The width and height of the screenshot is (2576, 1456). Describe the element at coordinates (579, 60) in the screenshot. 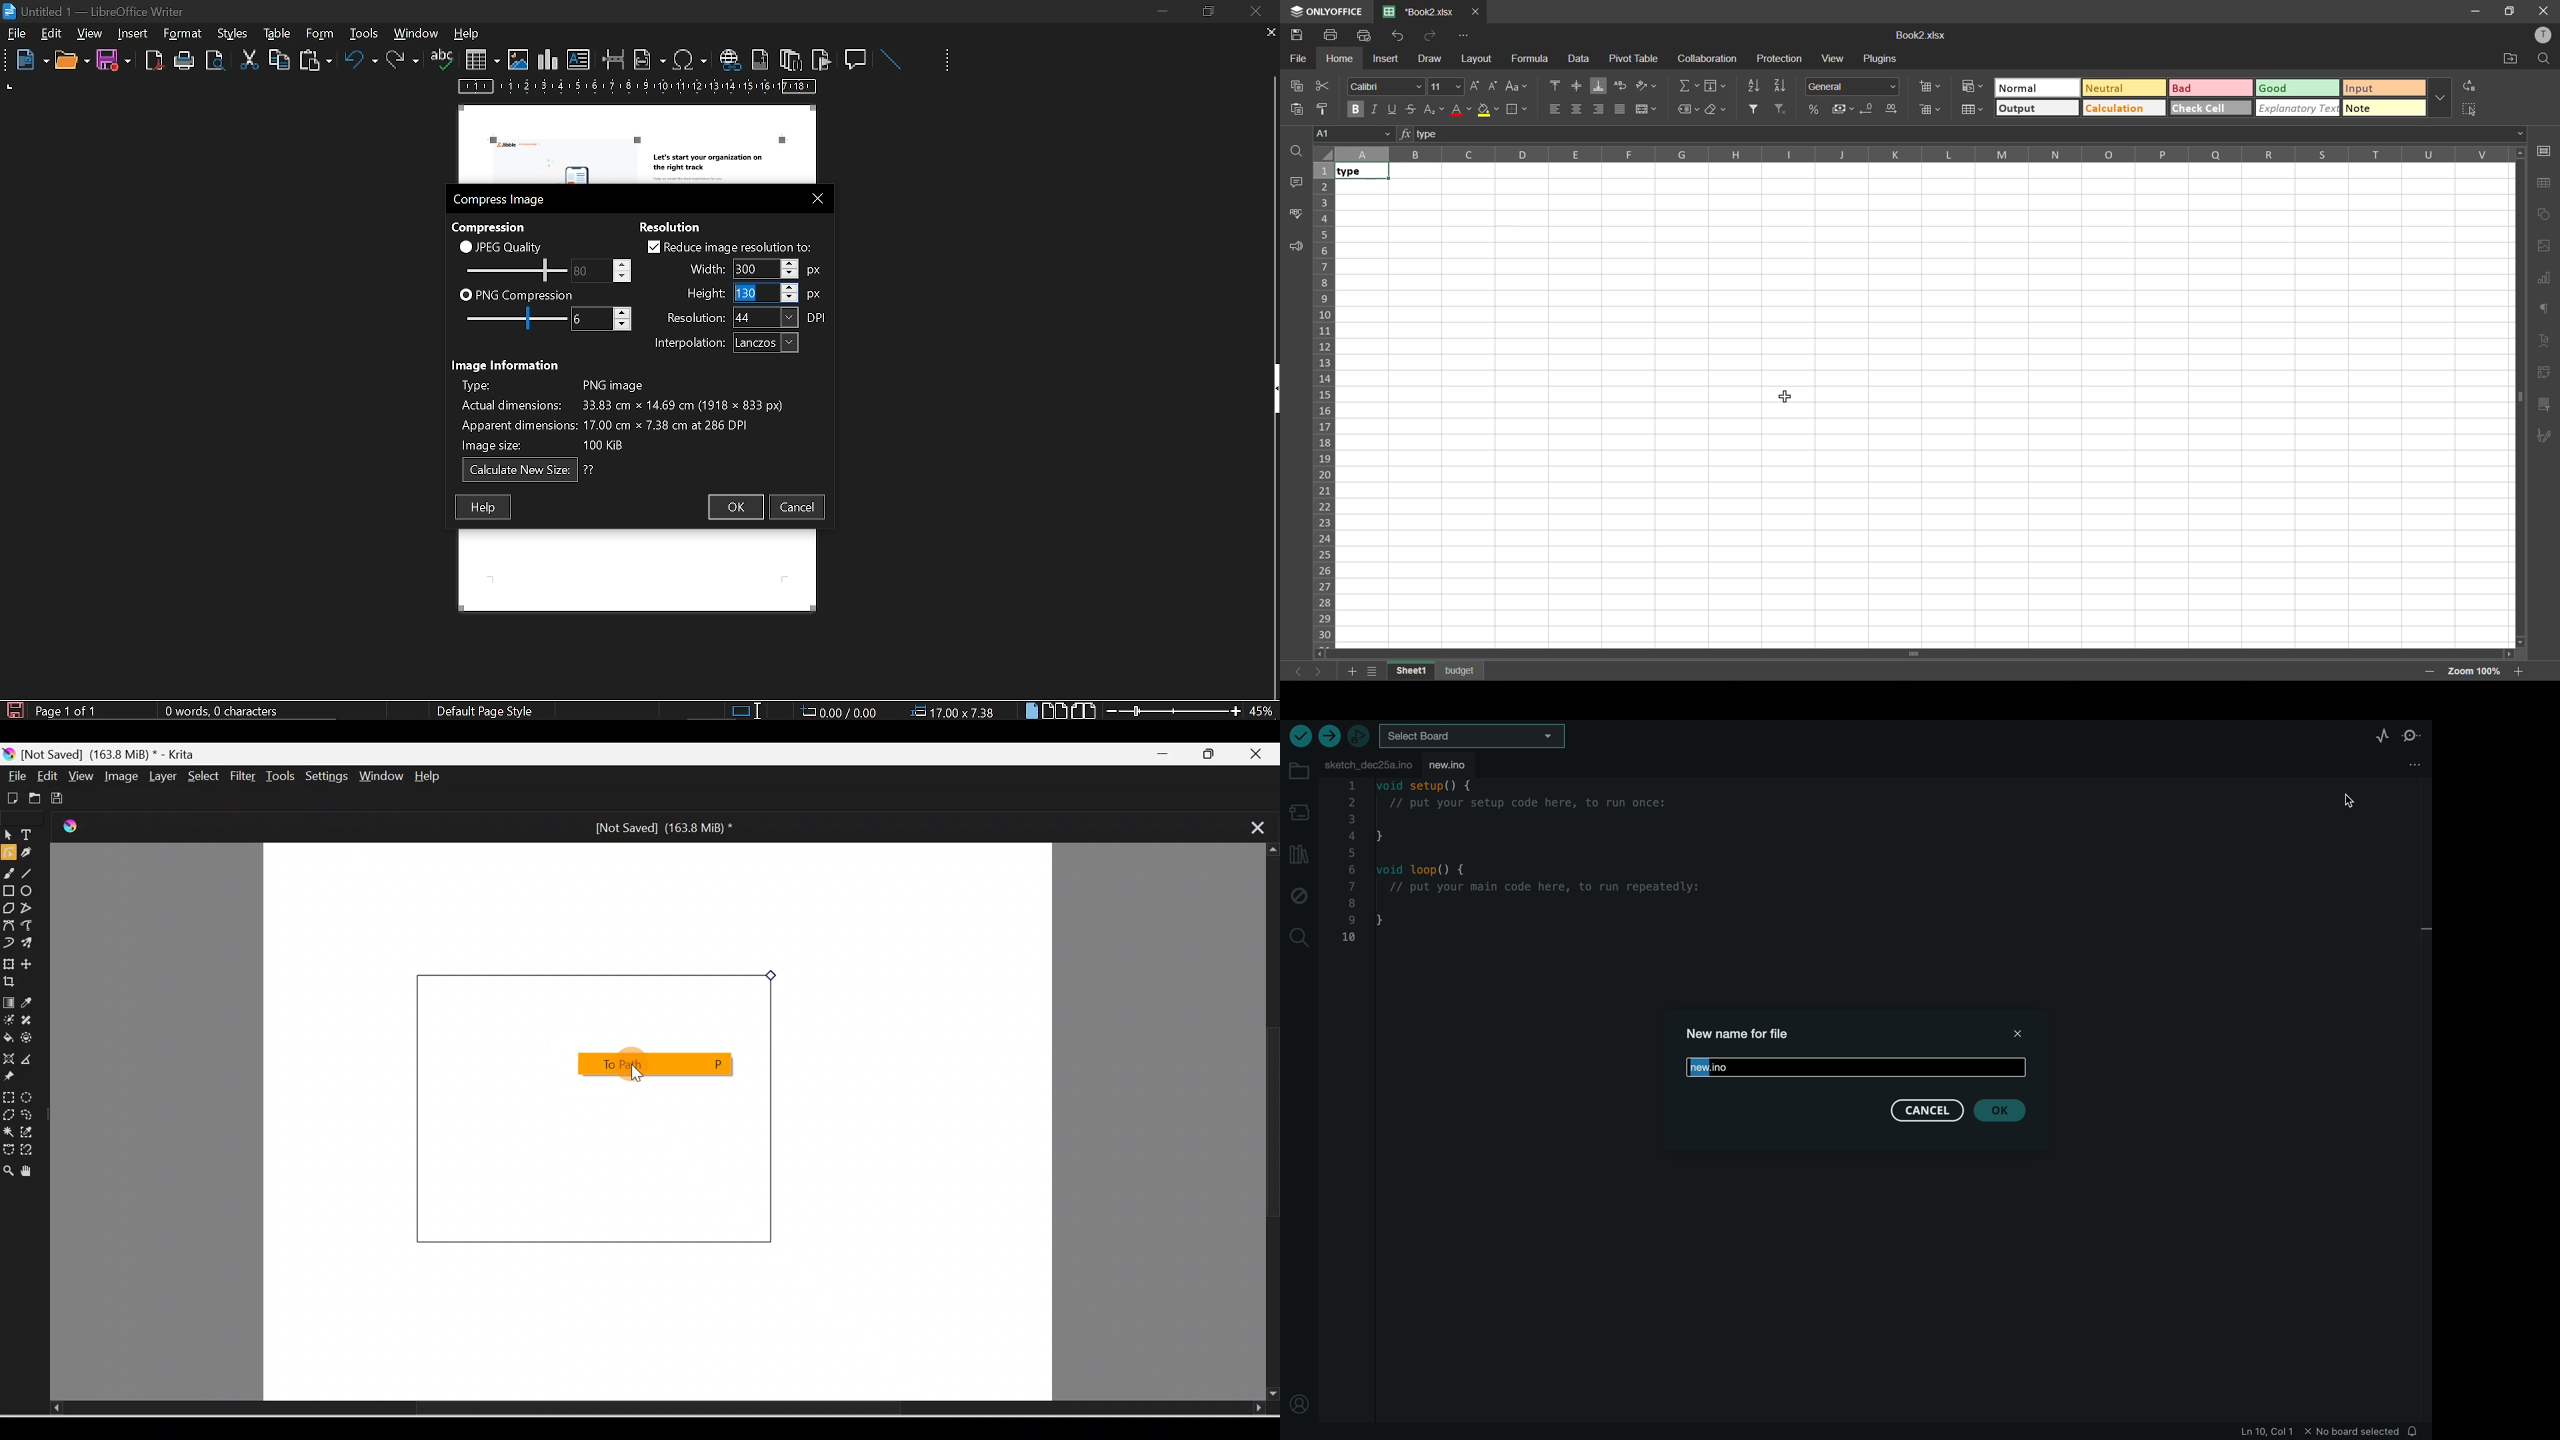

I see `insert text` at that location.